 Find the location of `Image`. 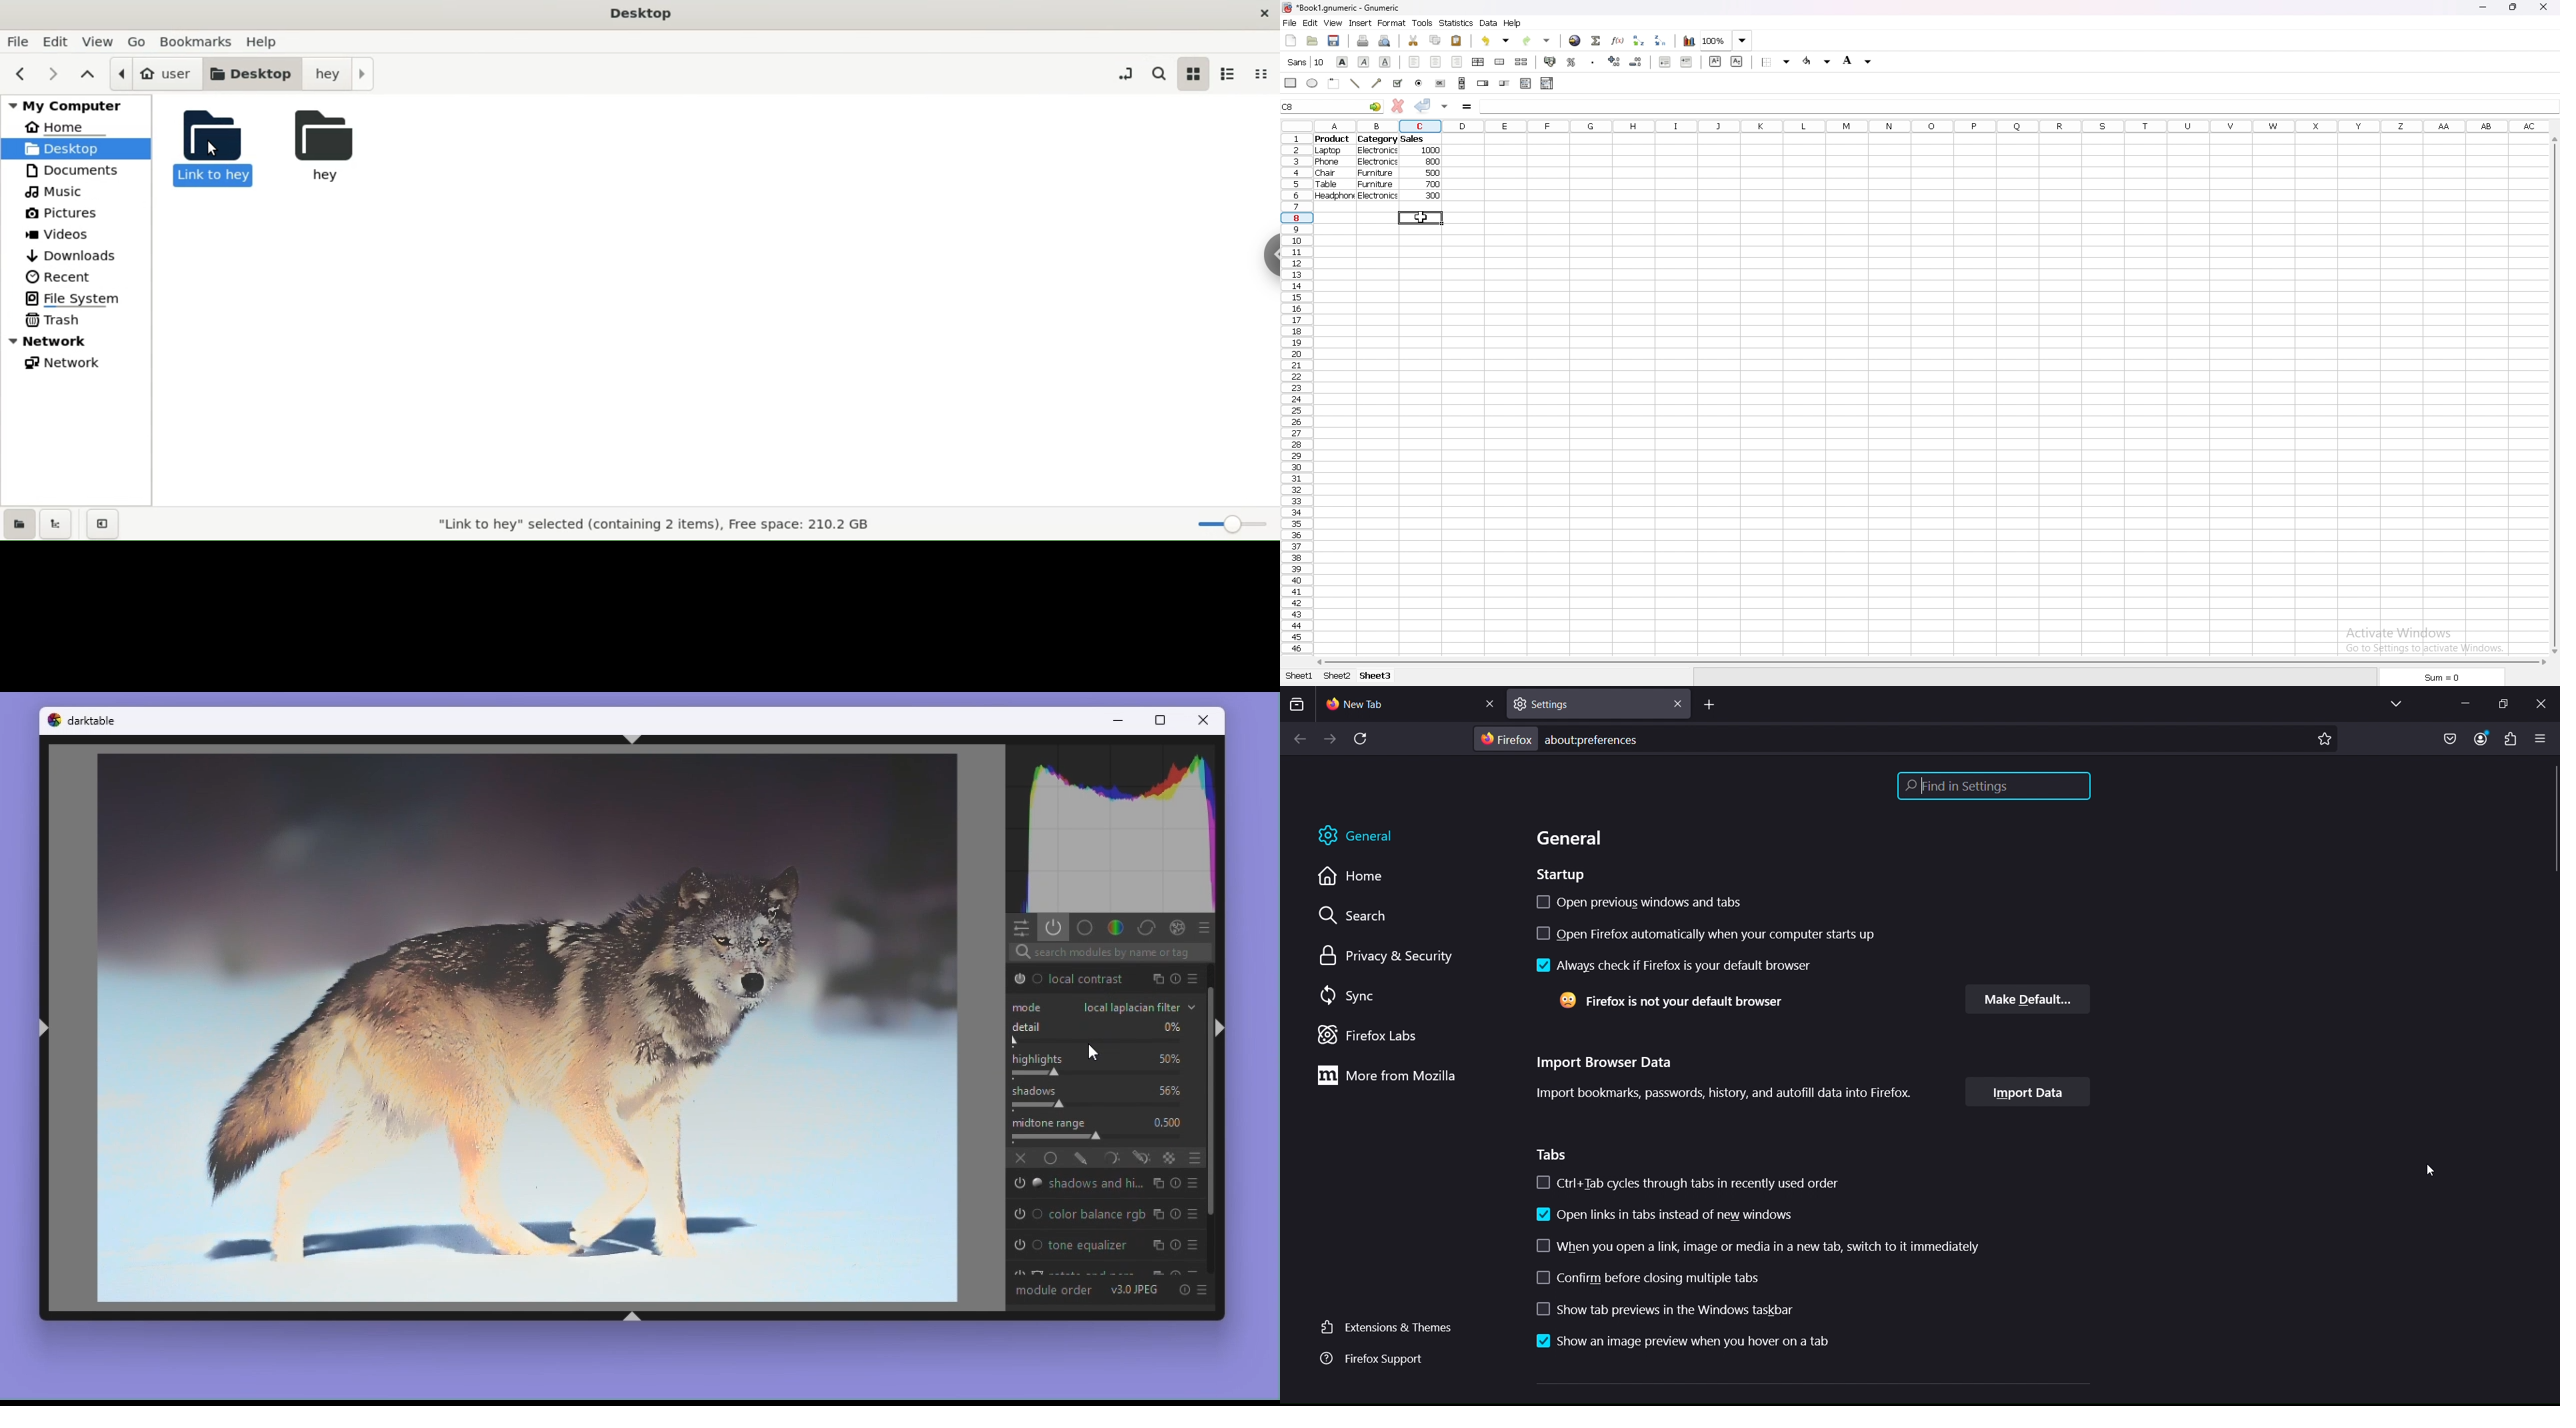

Image is located at coordinates (528, 1027).